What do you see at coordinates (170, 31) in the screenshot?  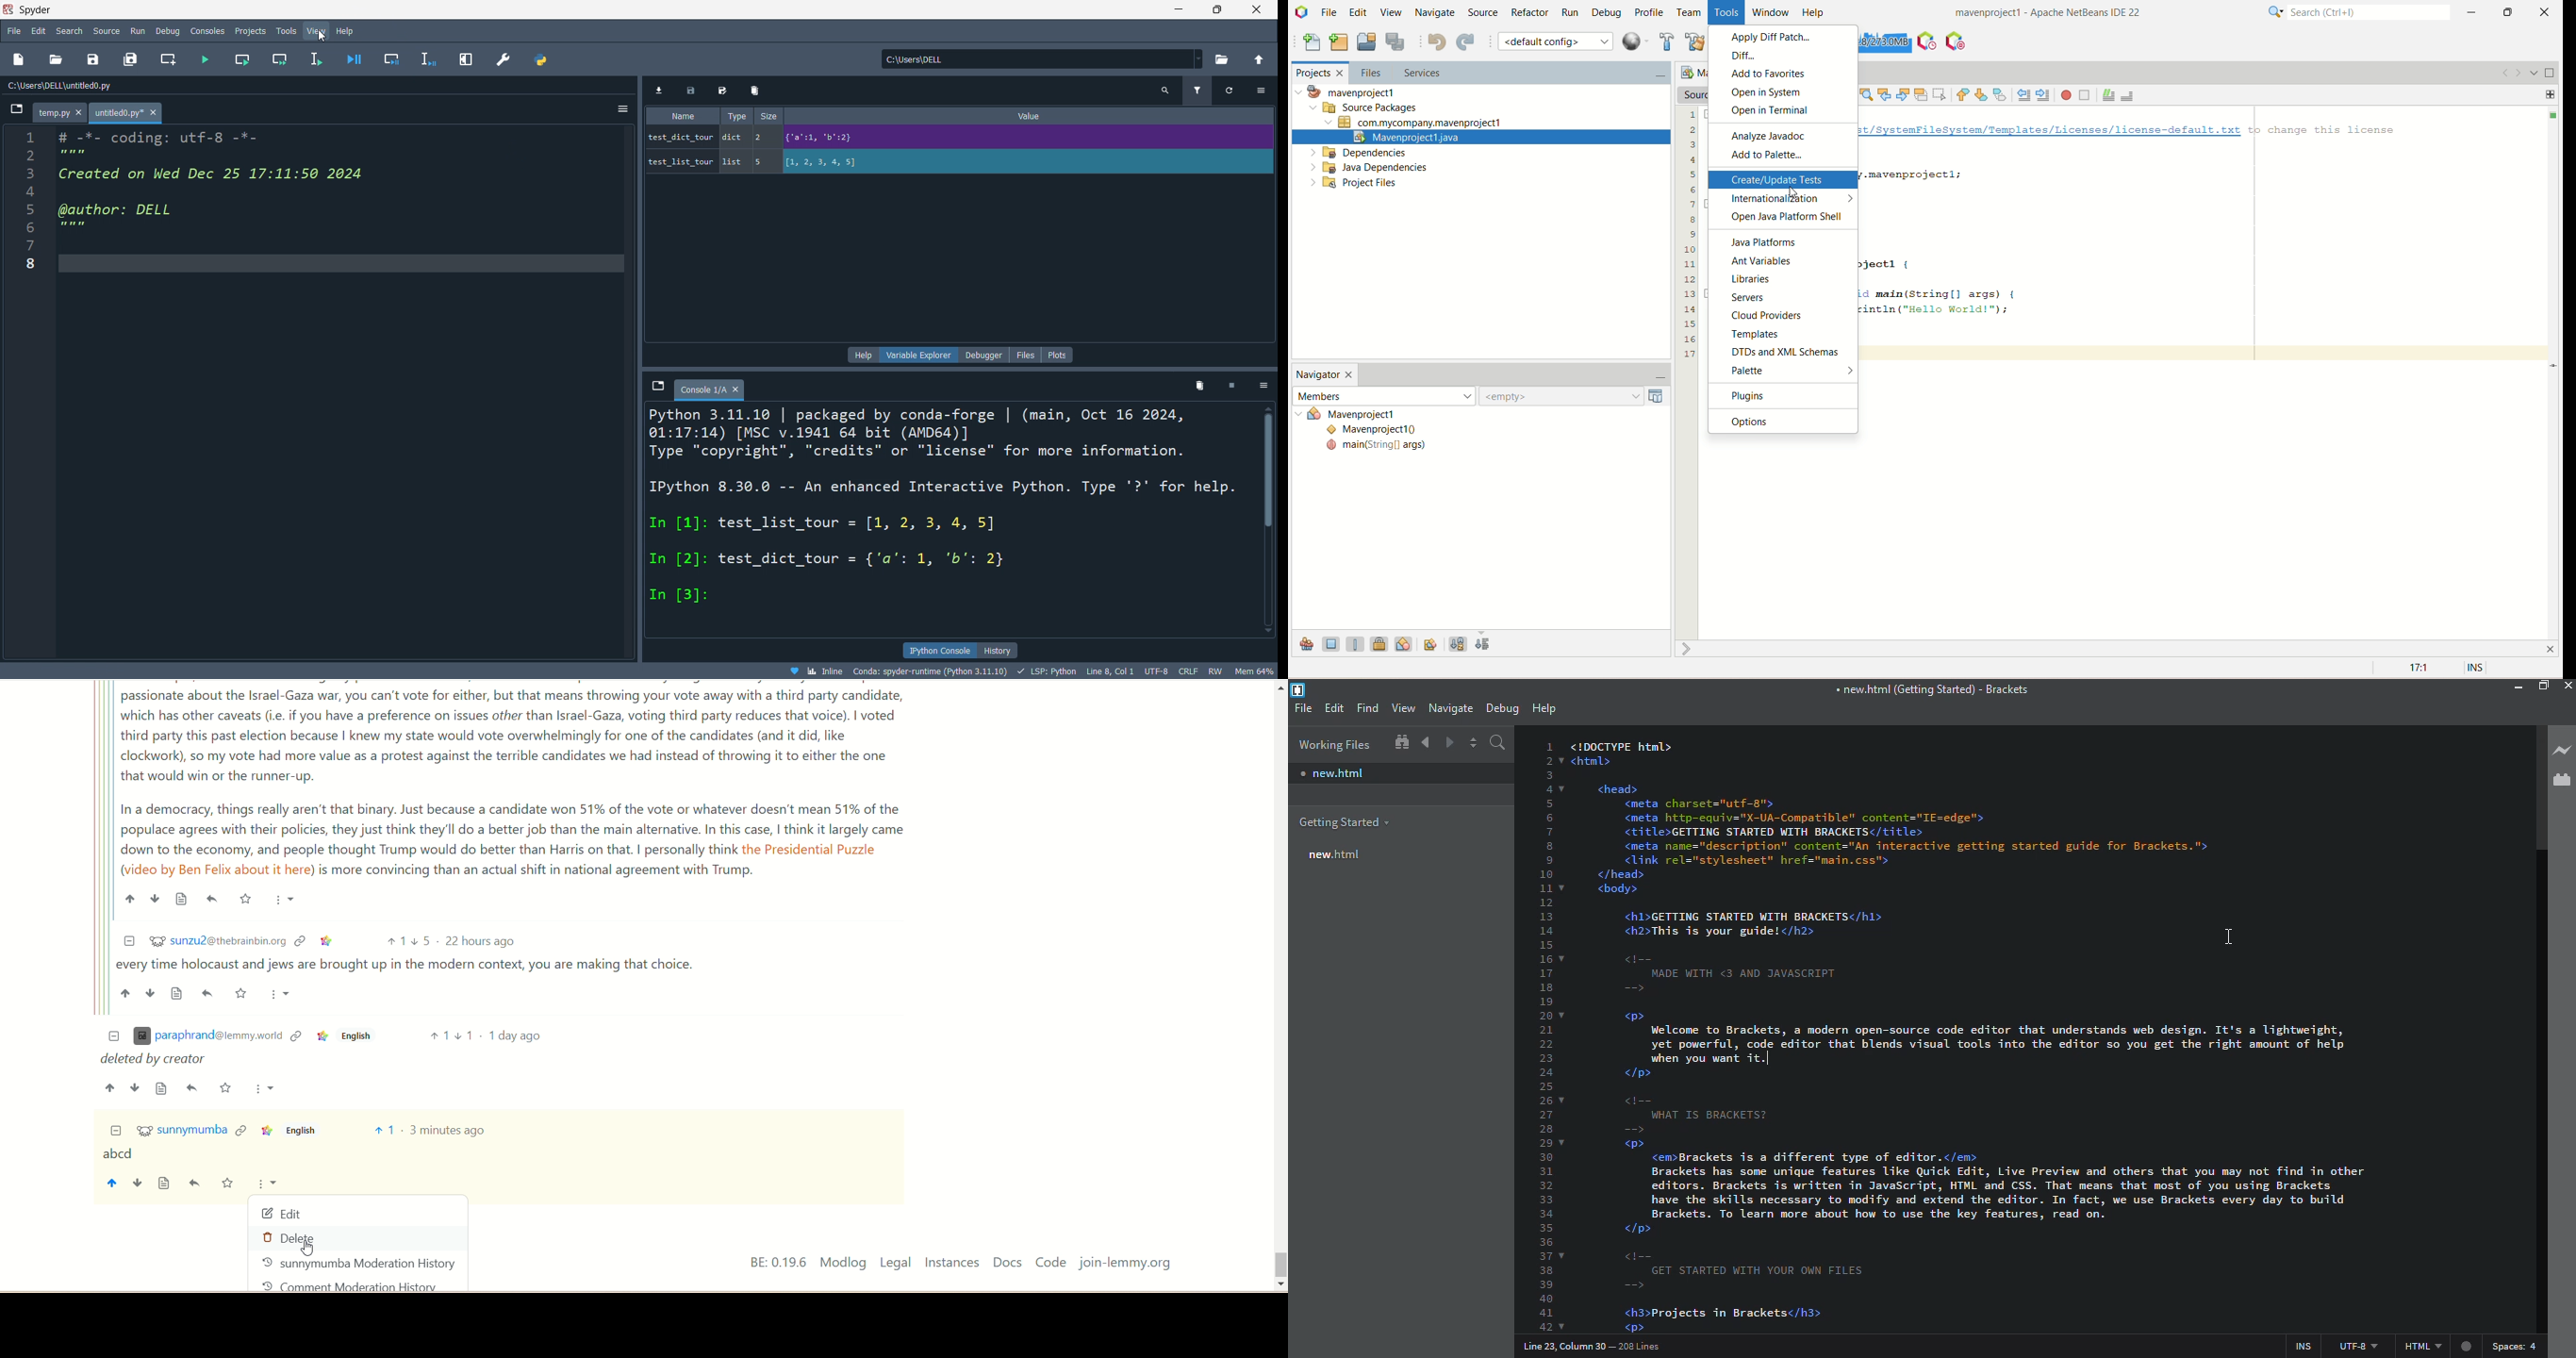 I see `debug` at bounding box center [170, 31].